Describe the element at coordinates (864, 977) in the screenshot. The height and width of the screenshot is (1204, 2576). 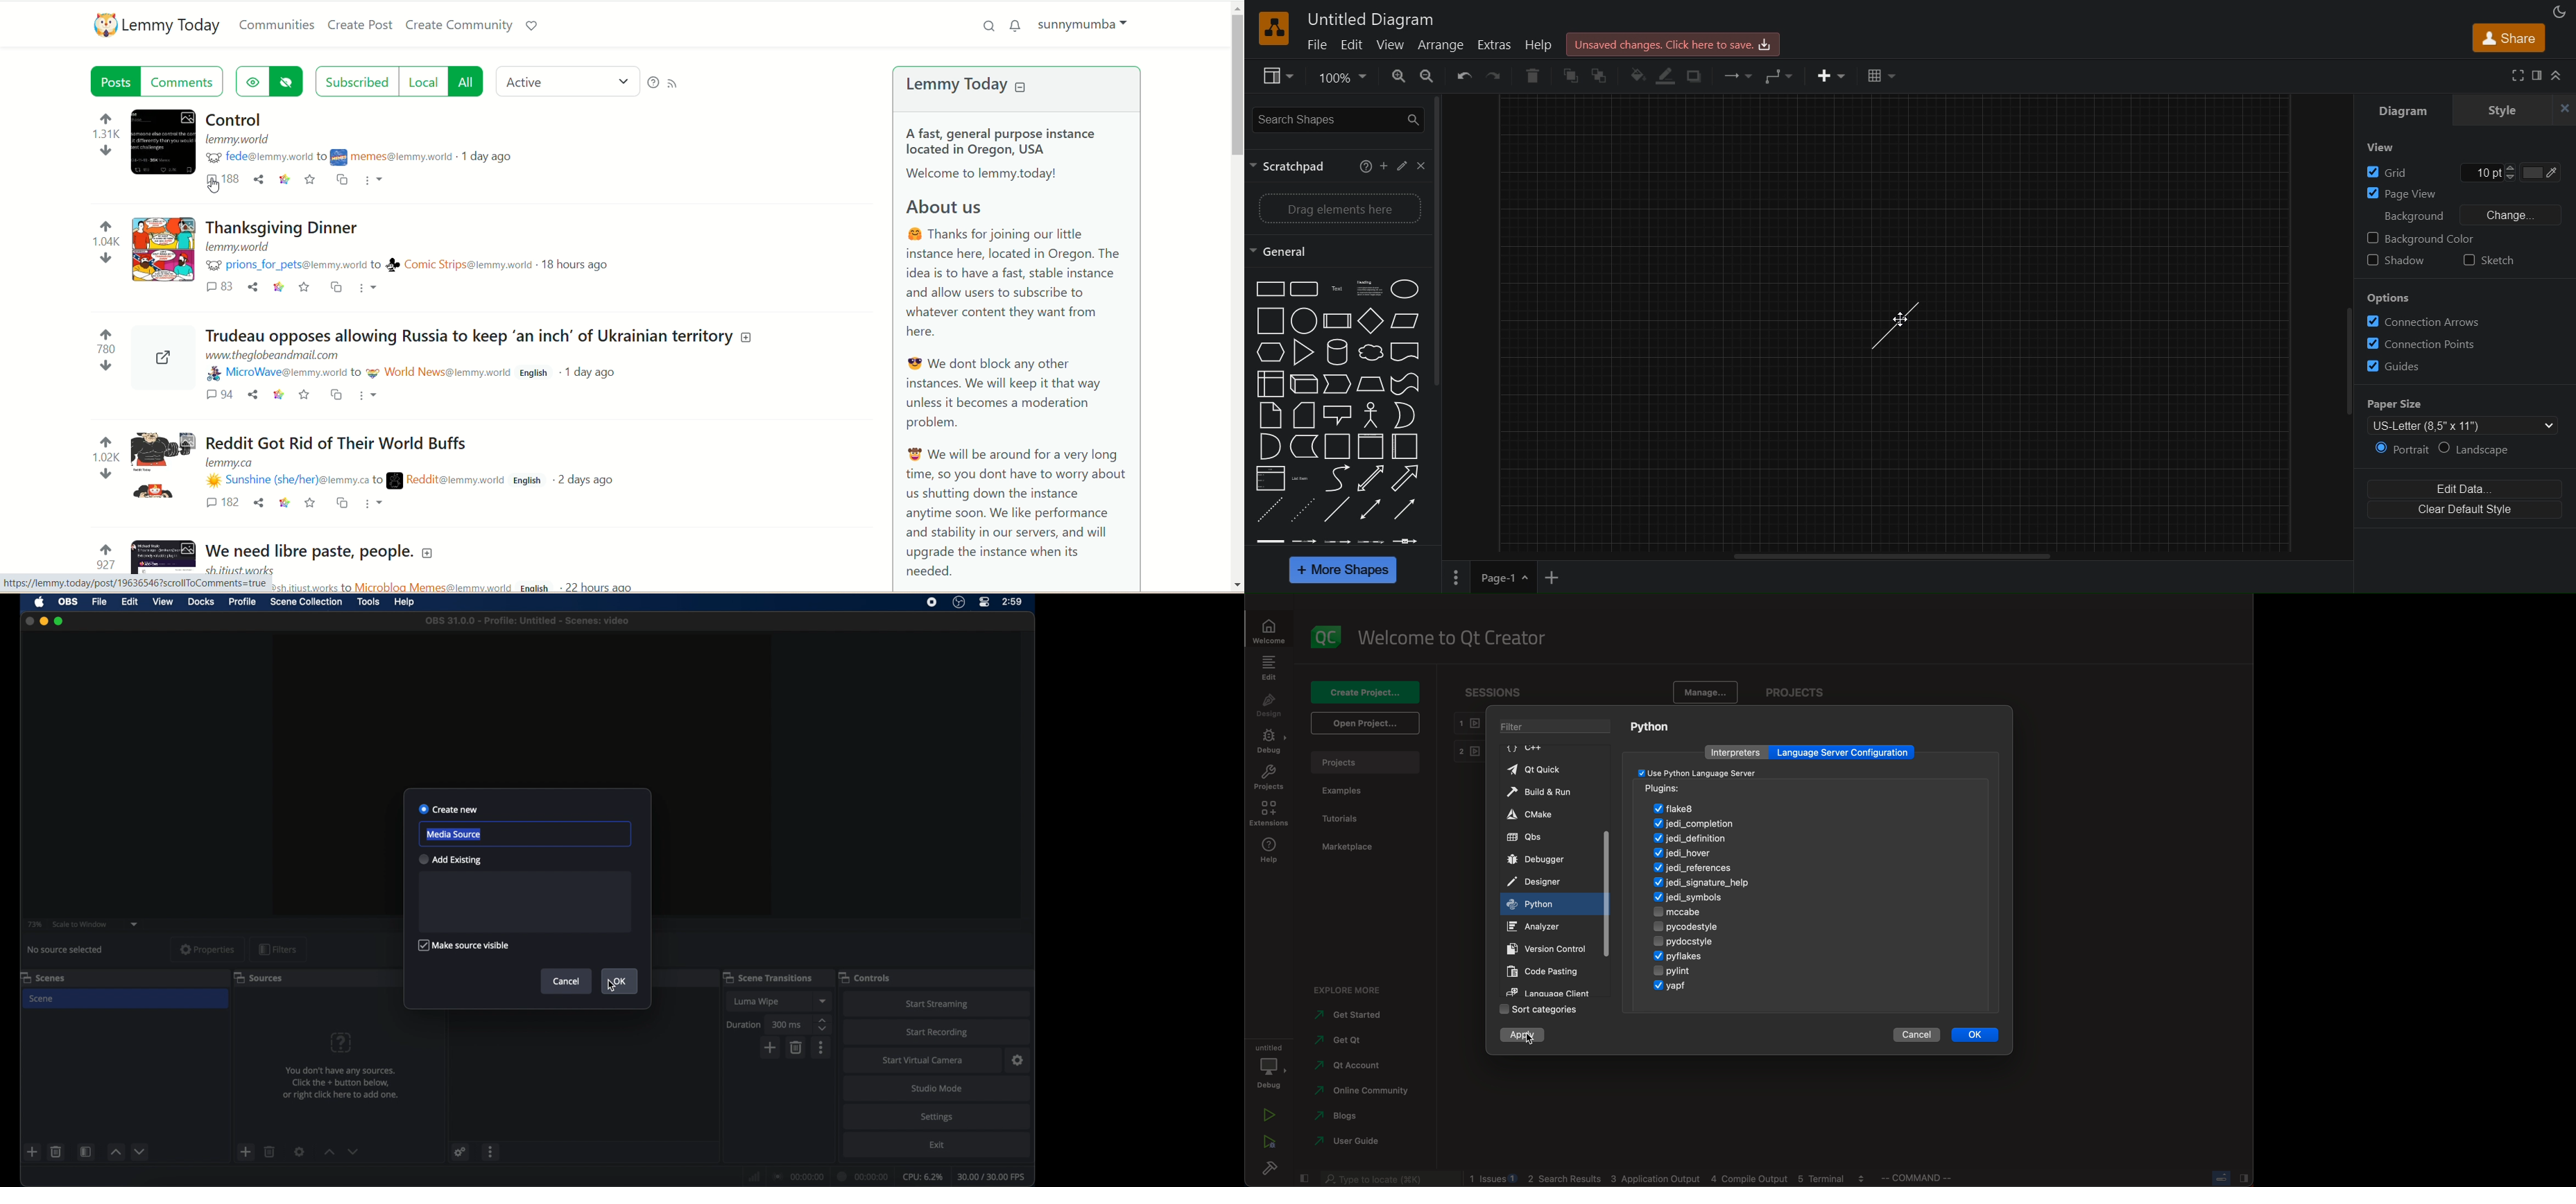
I see `controls` at that location.